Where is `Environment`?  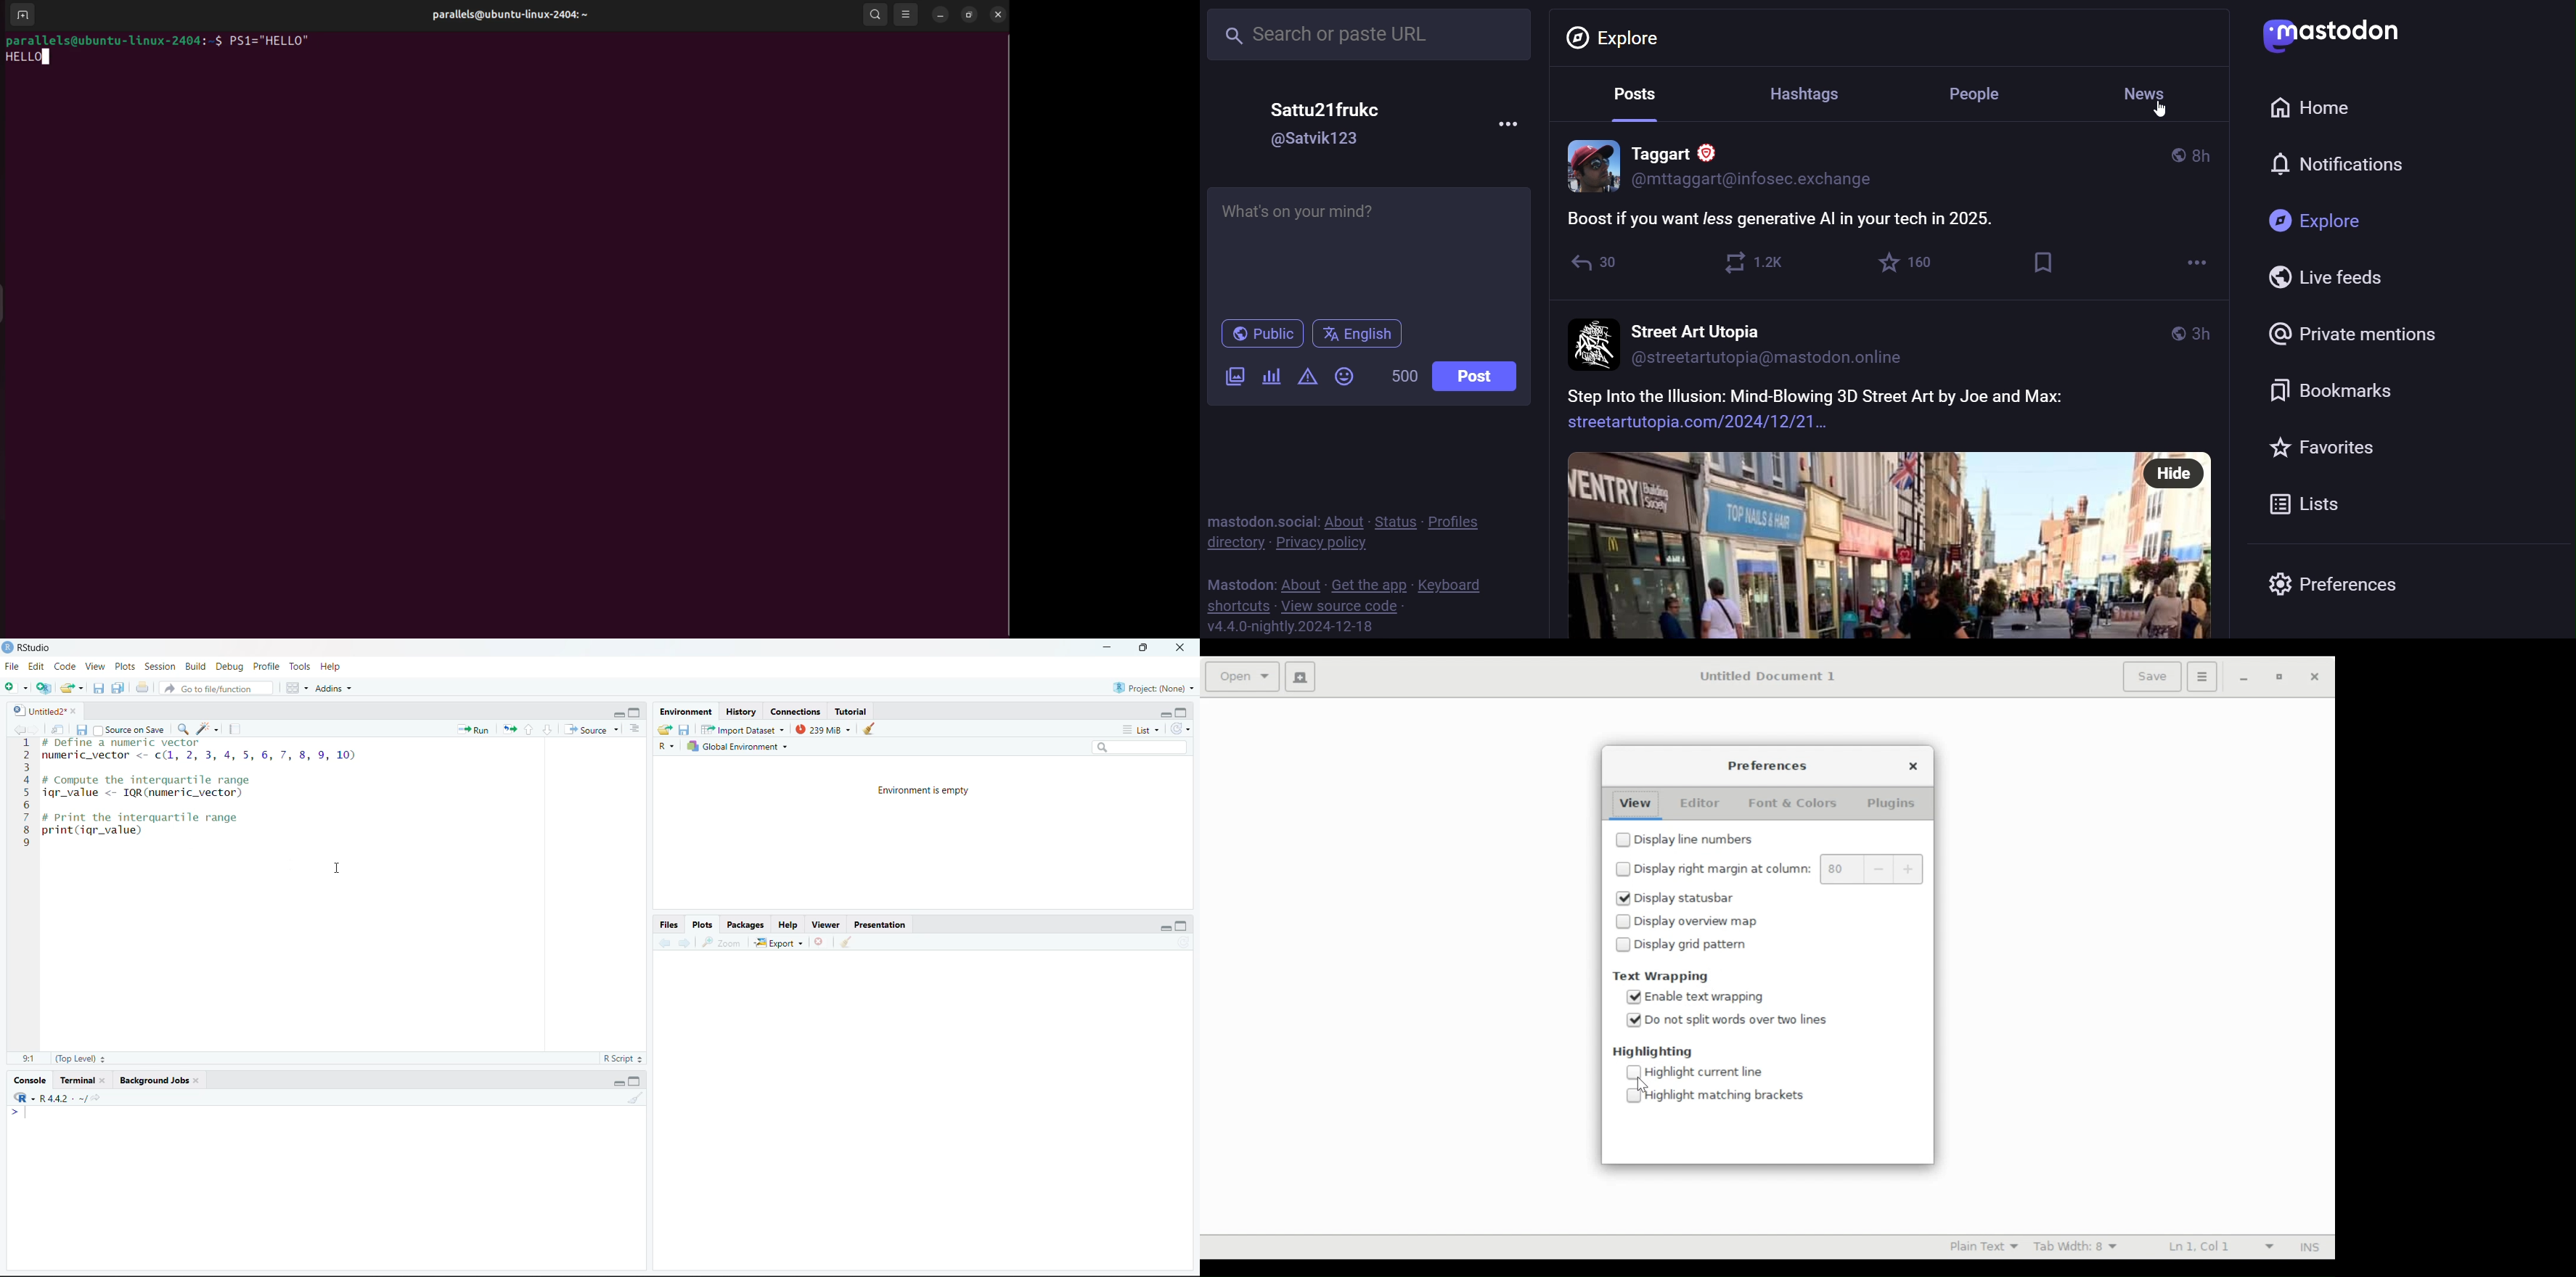 Environment is located at coordinates (687, 713).